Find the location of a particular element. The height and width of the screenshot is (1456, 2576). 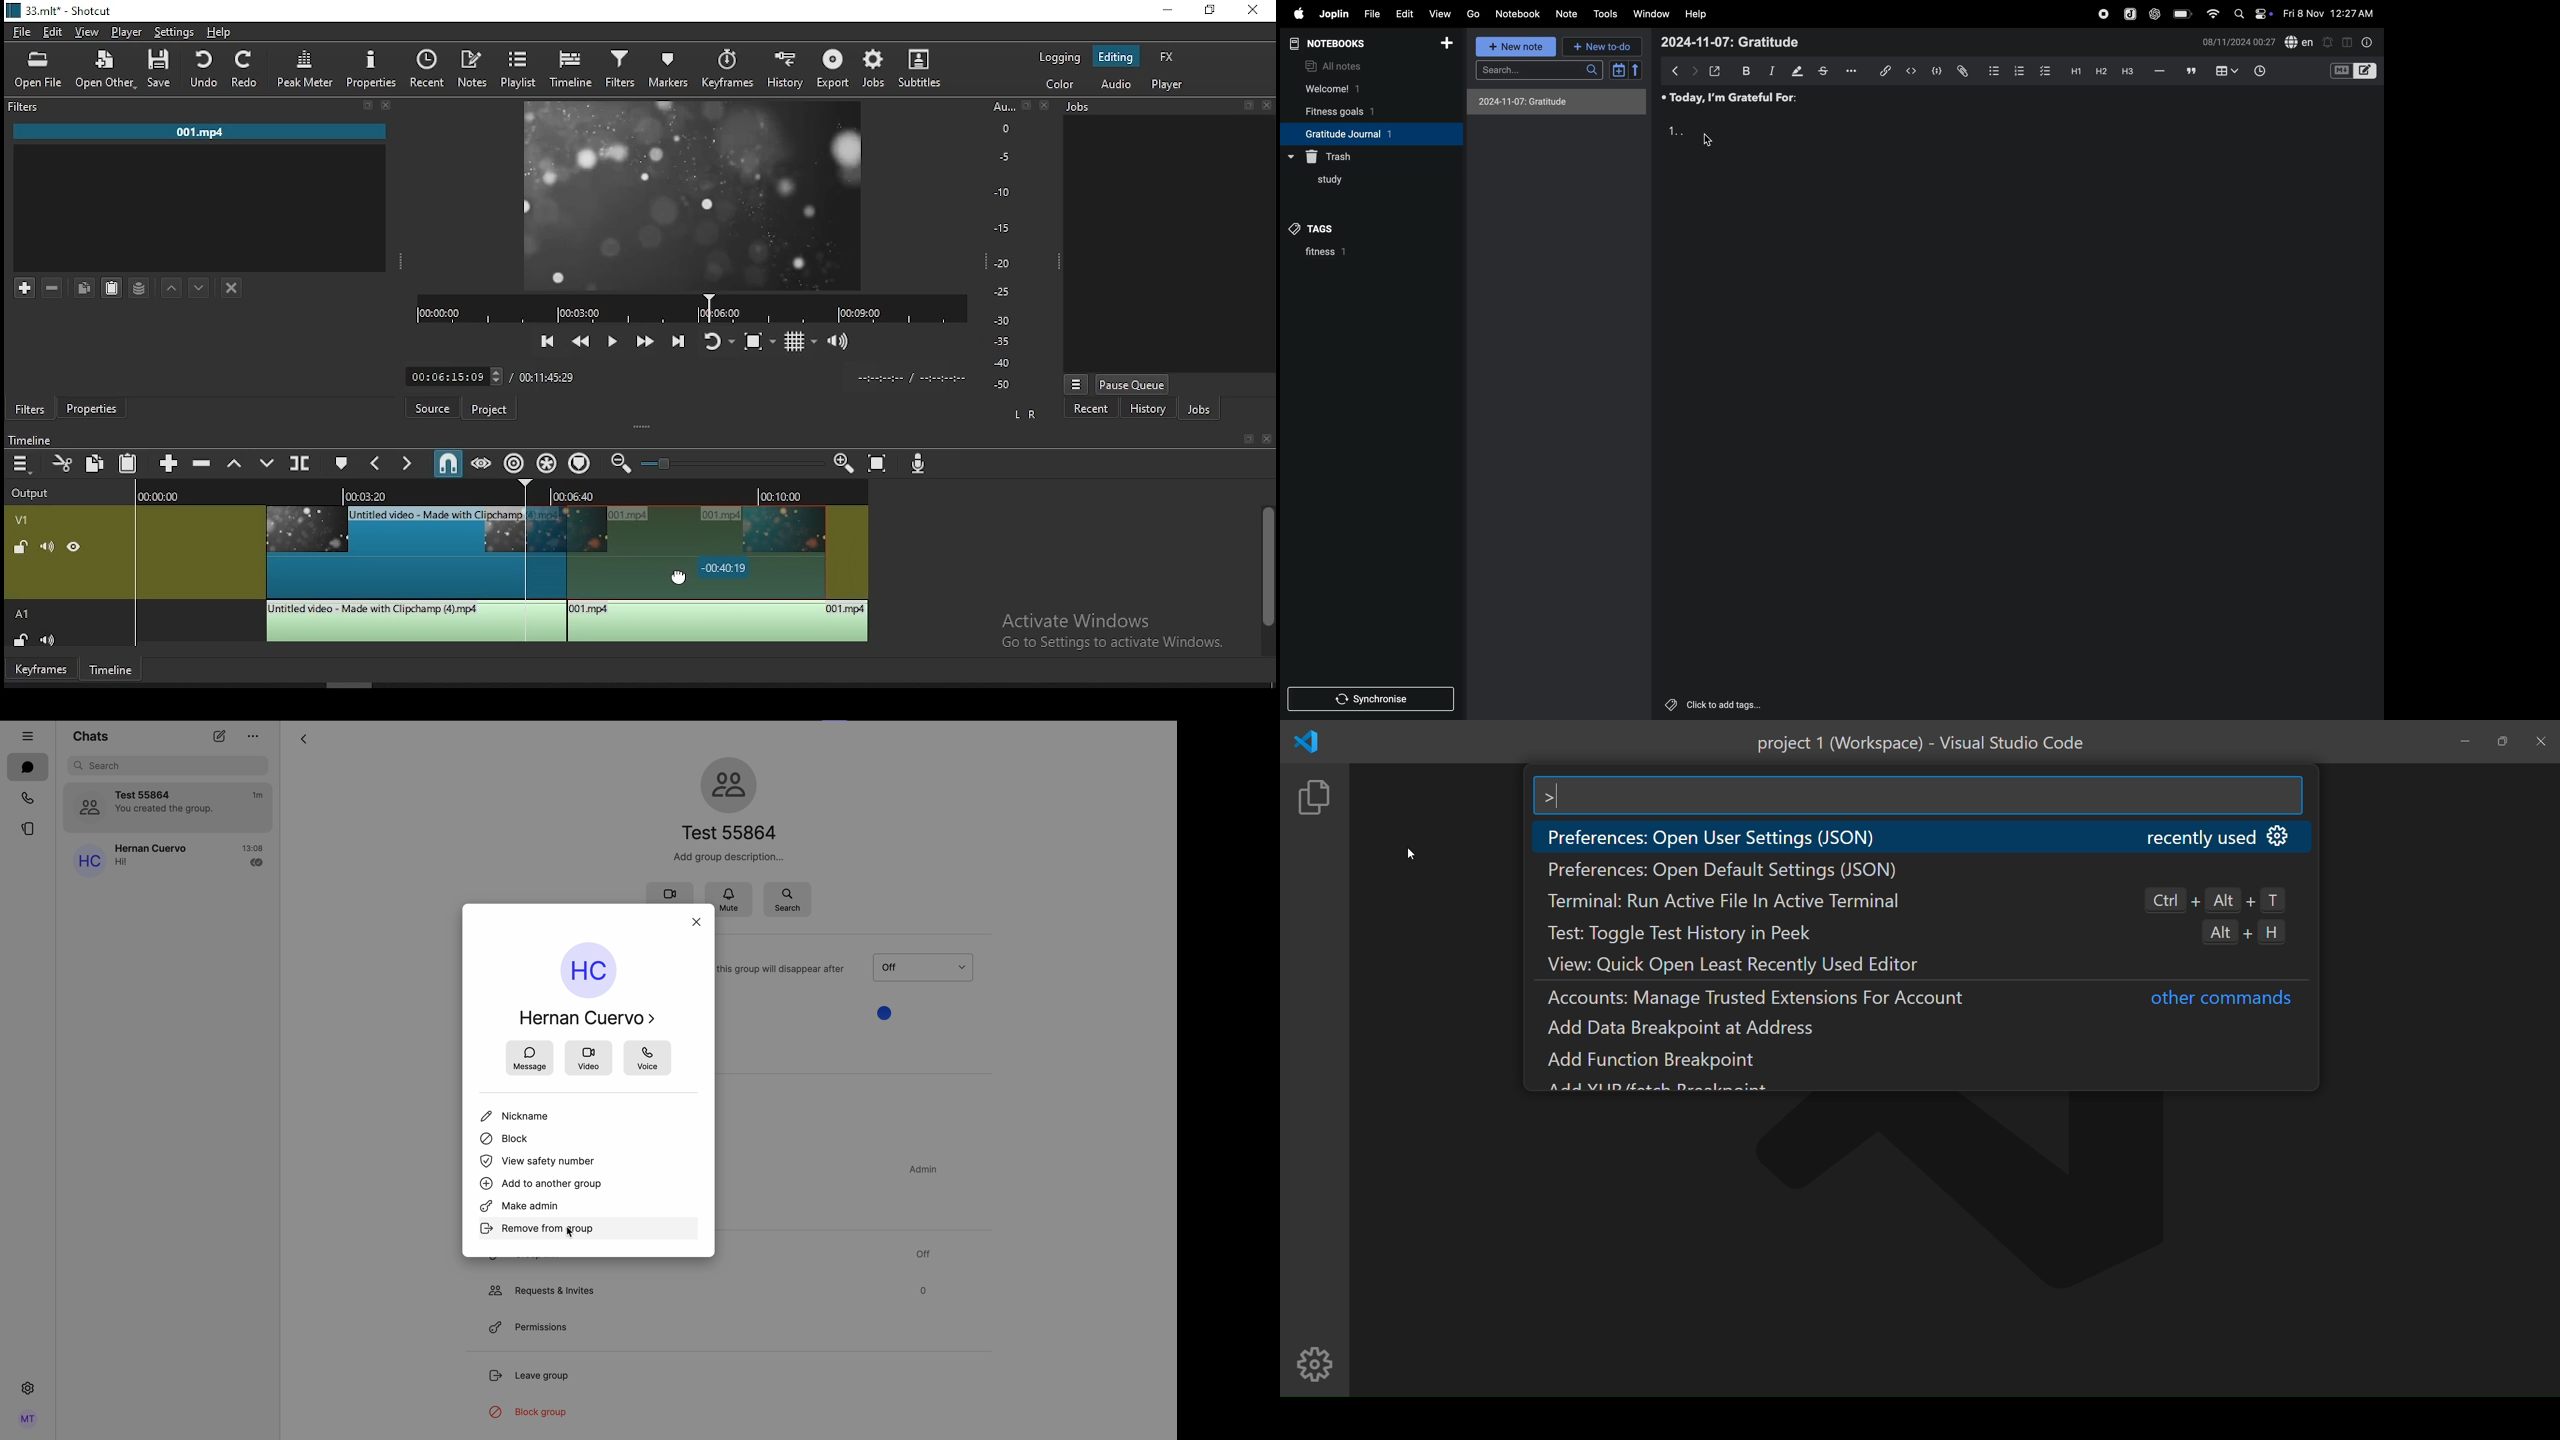

block is located at coordinates (505, 1141).